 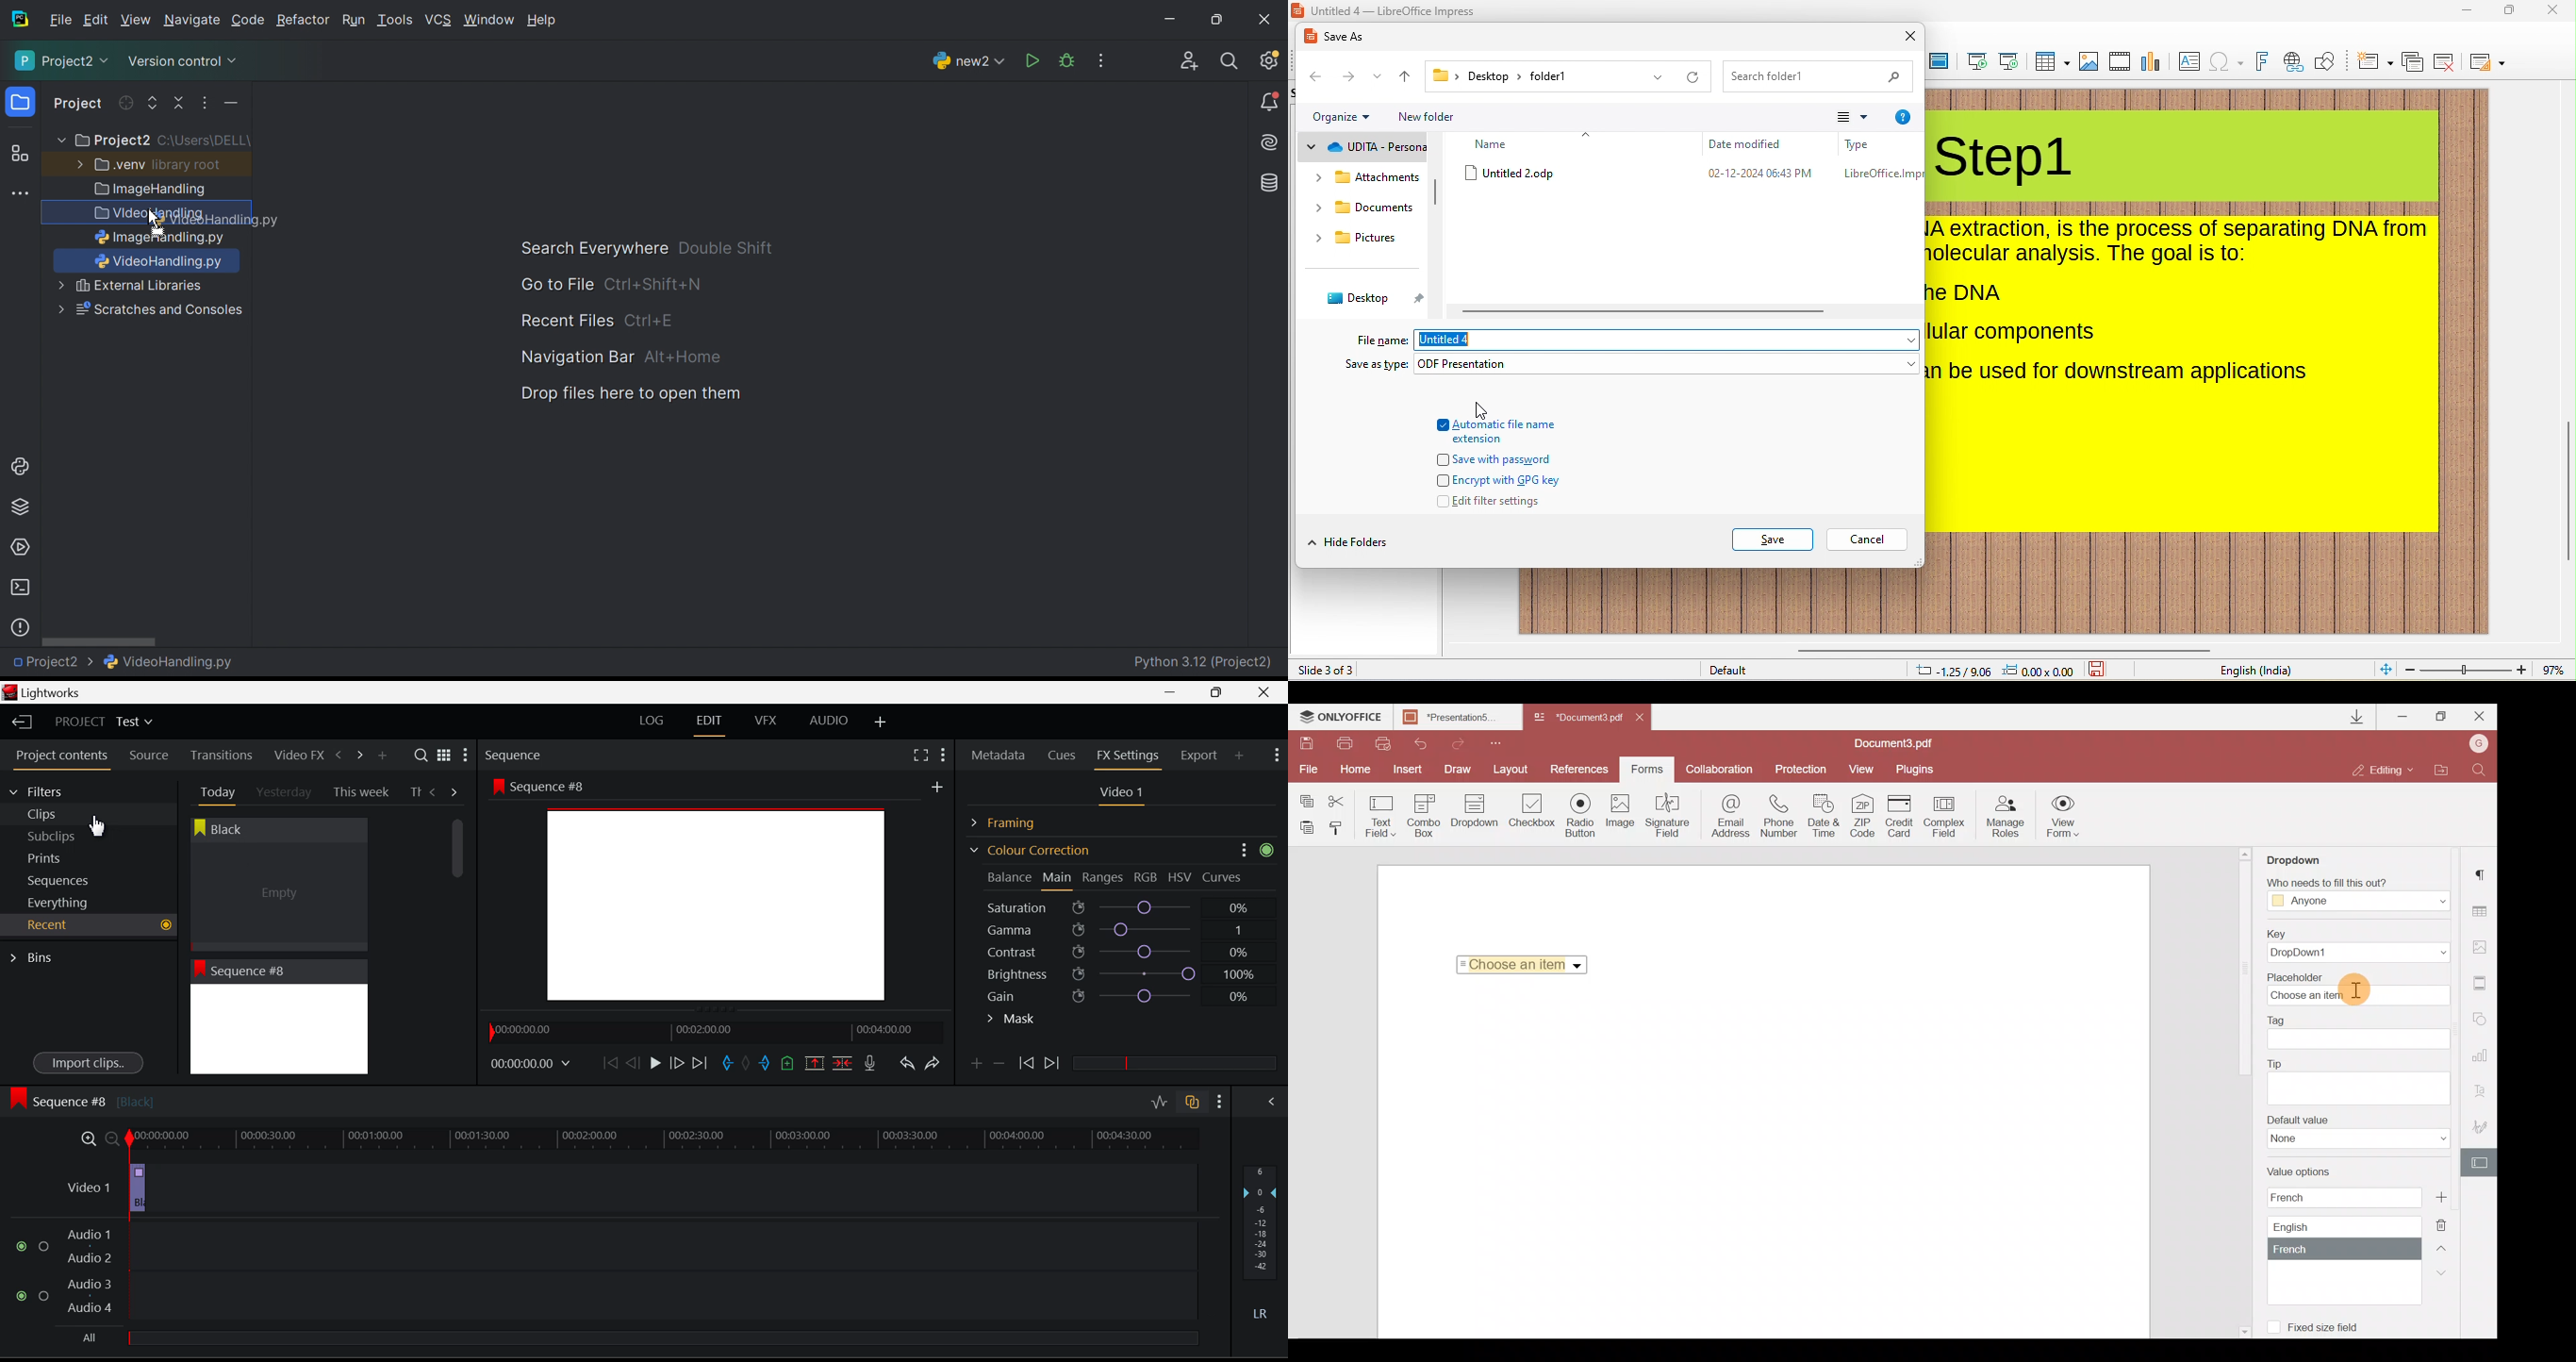 What do you see at coordinates (1903, 814) in the screenshot?
I see `Credit card` at bounding box center [1903, 814].